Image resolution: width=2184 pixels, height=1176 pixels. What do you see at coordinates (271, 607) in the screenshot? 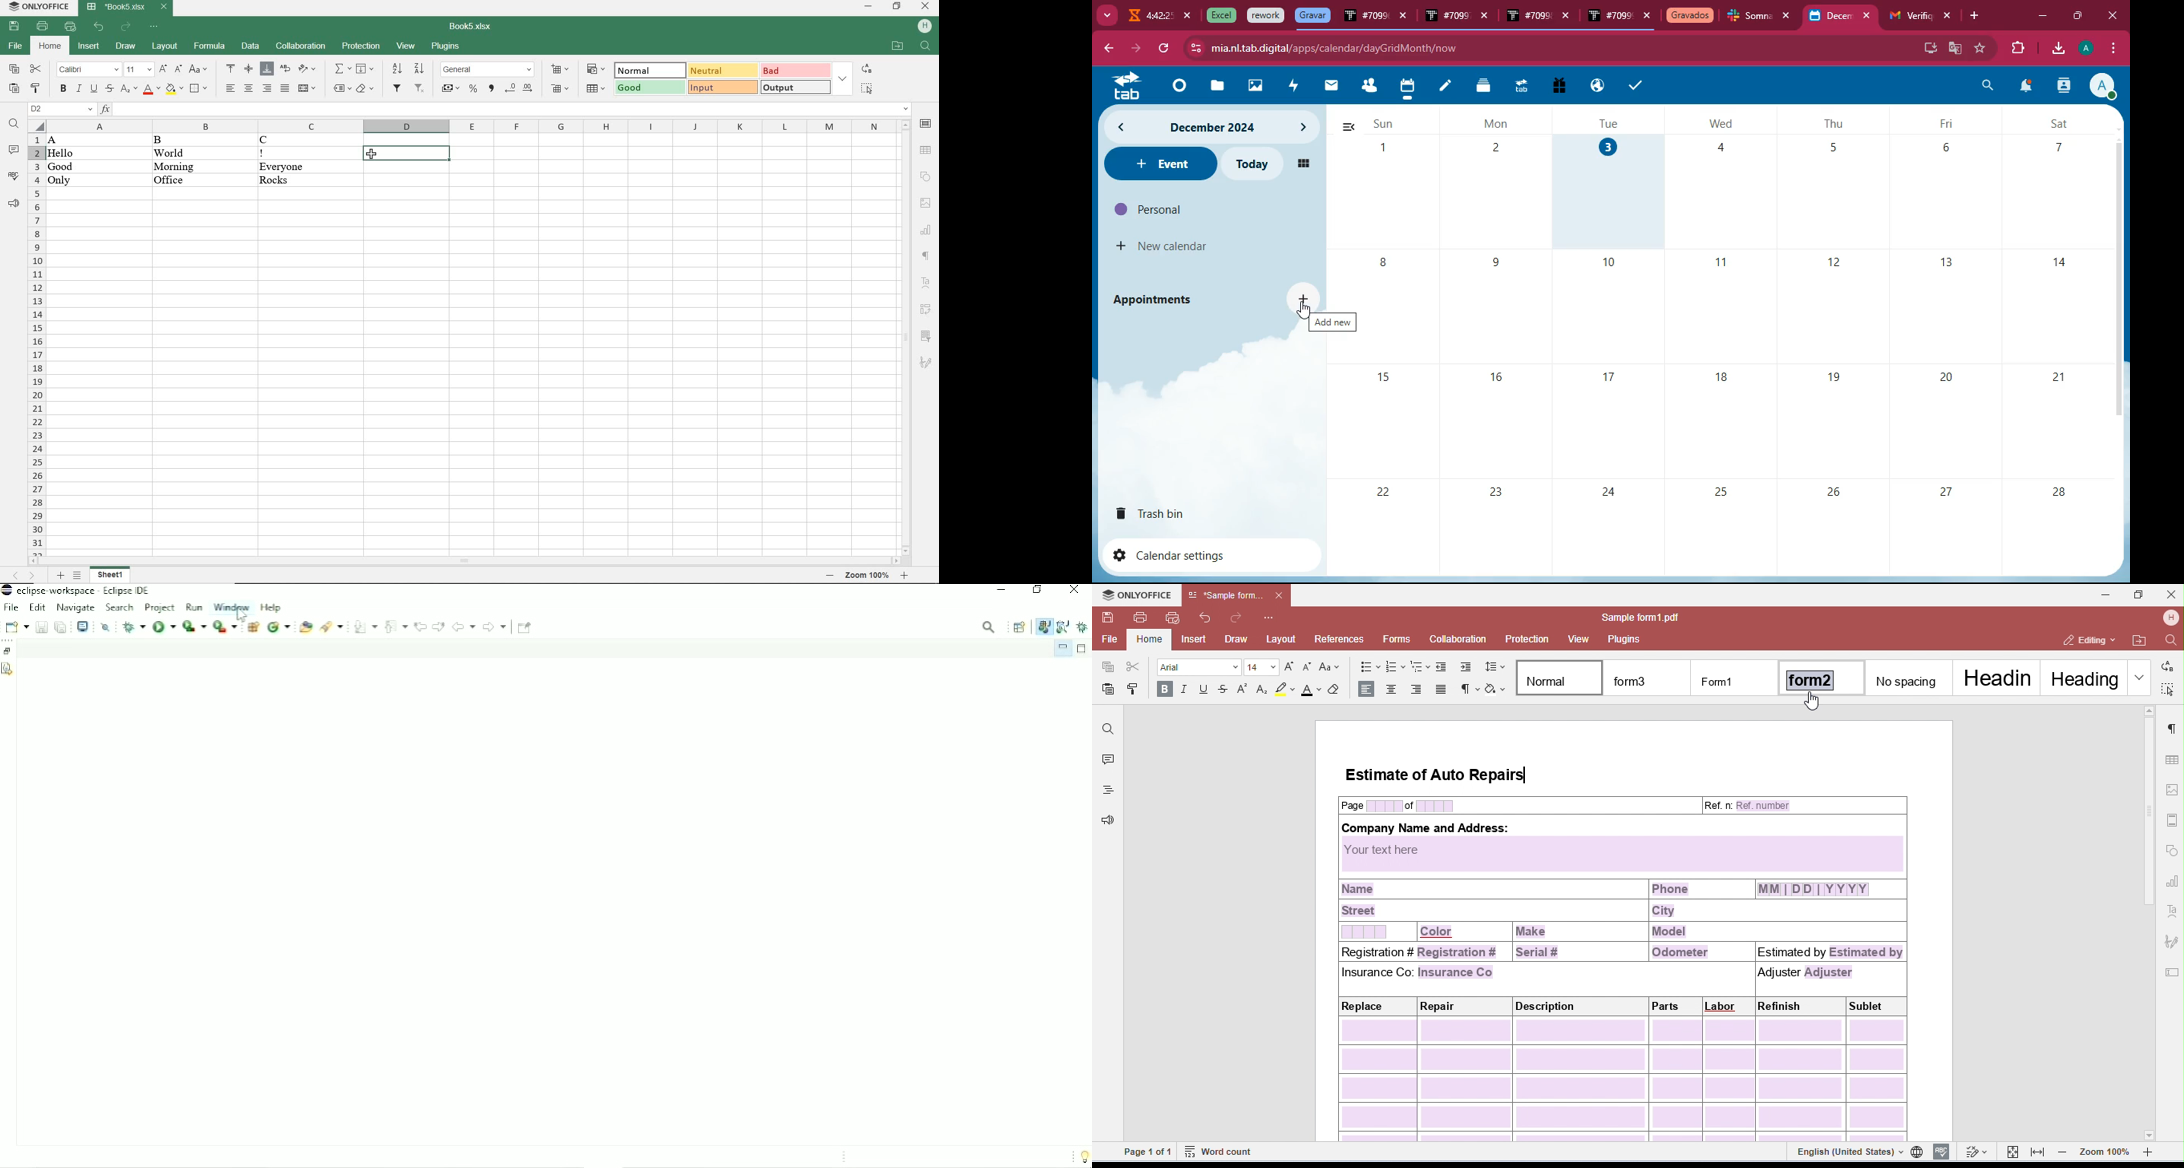
I see `Help` at bounding box center [271, 607].